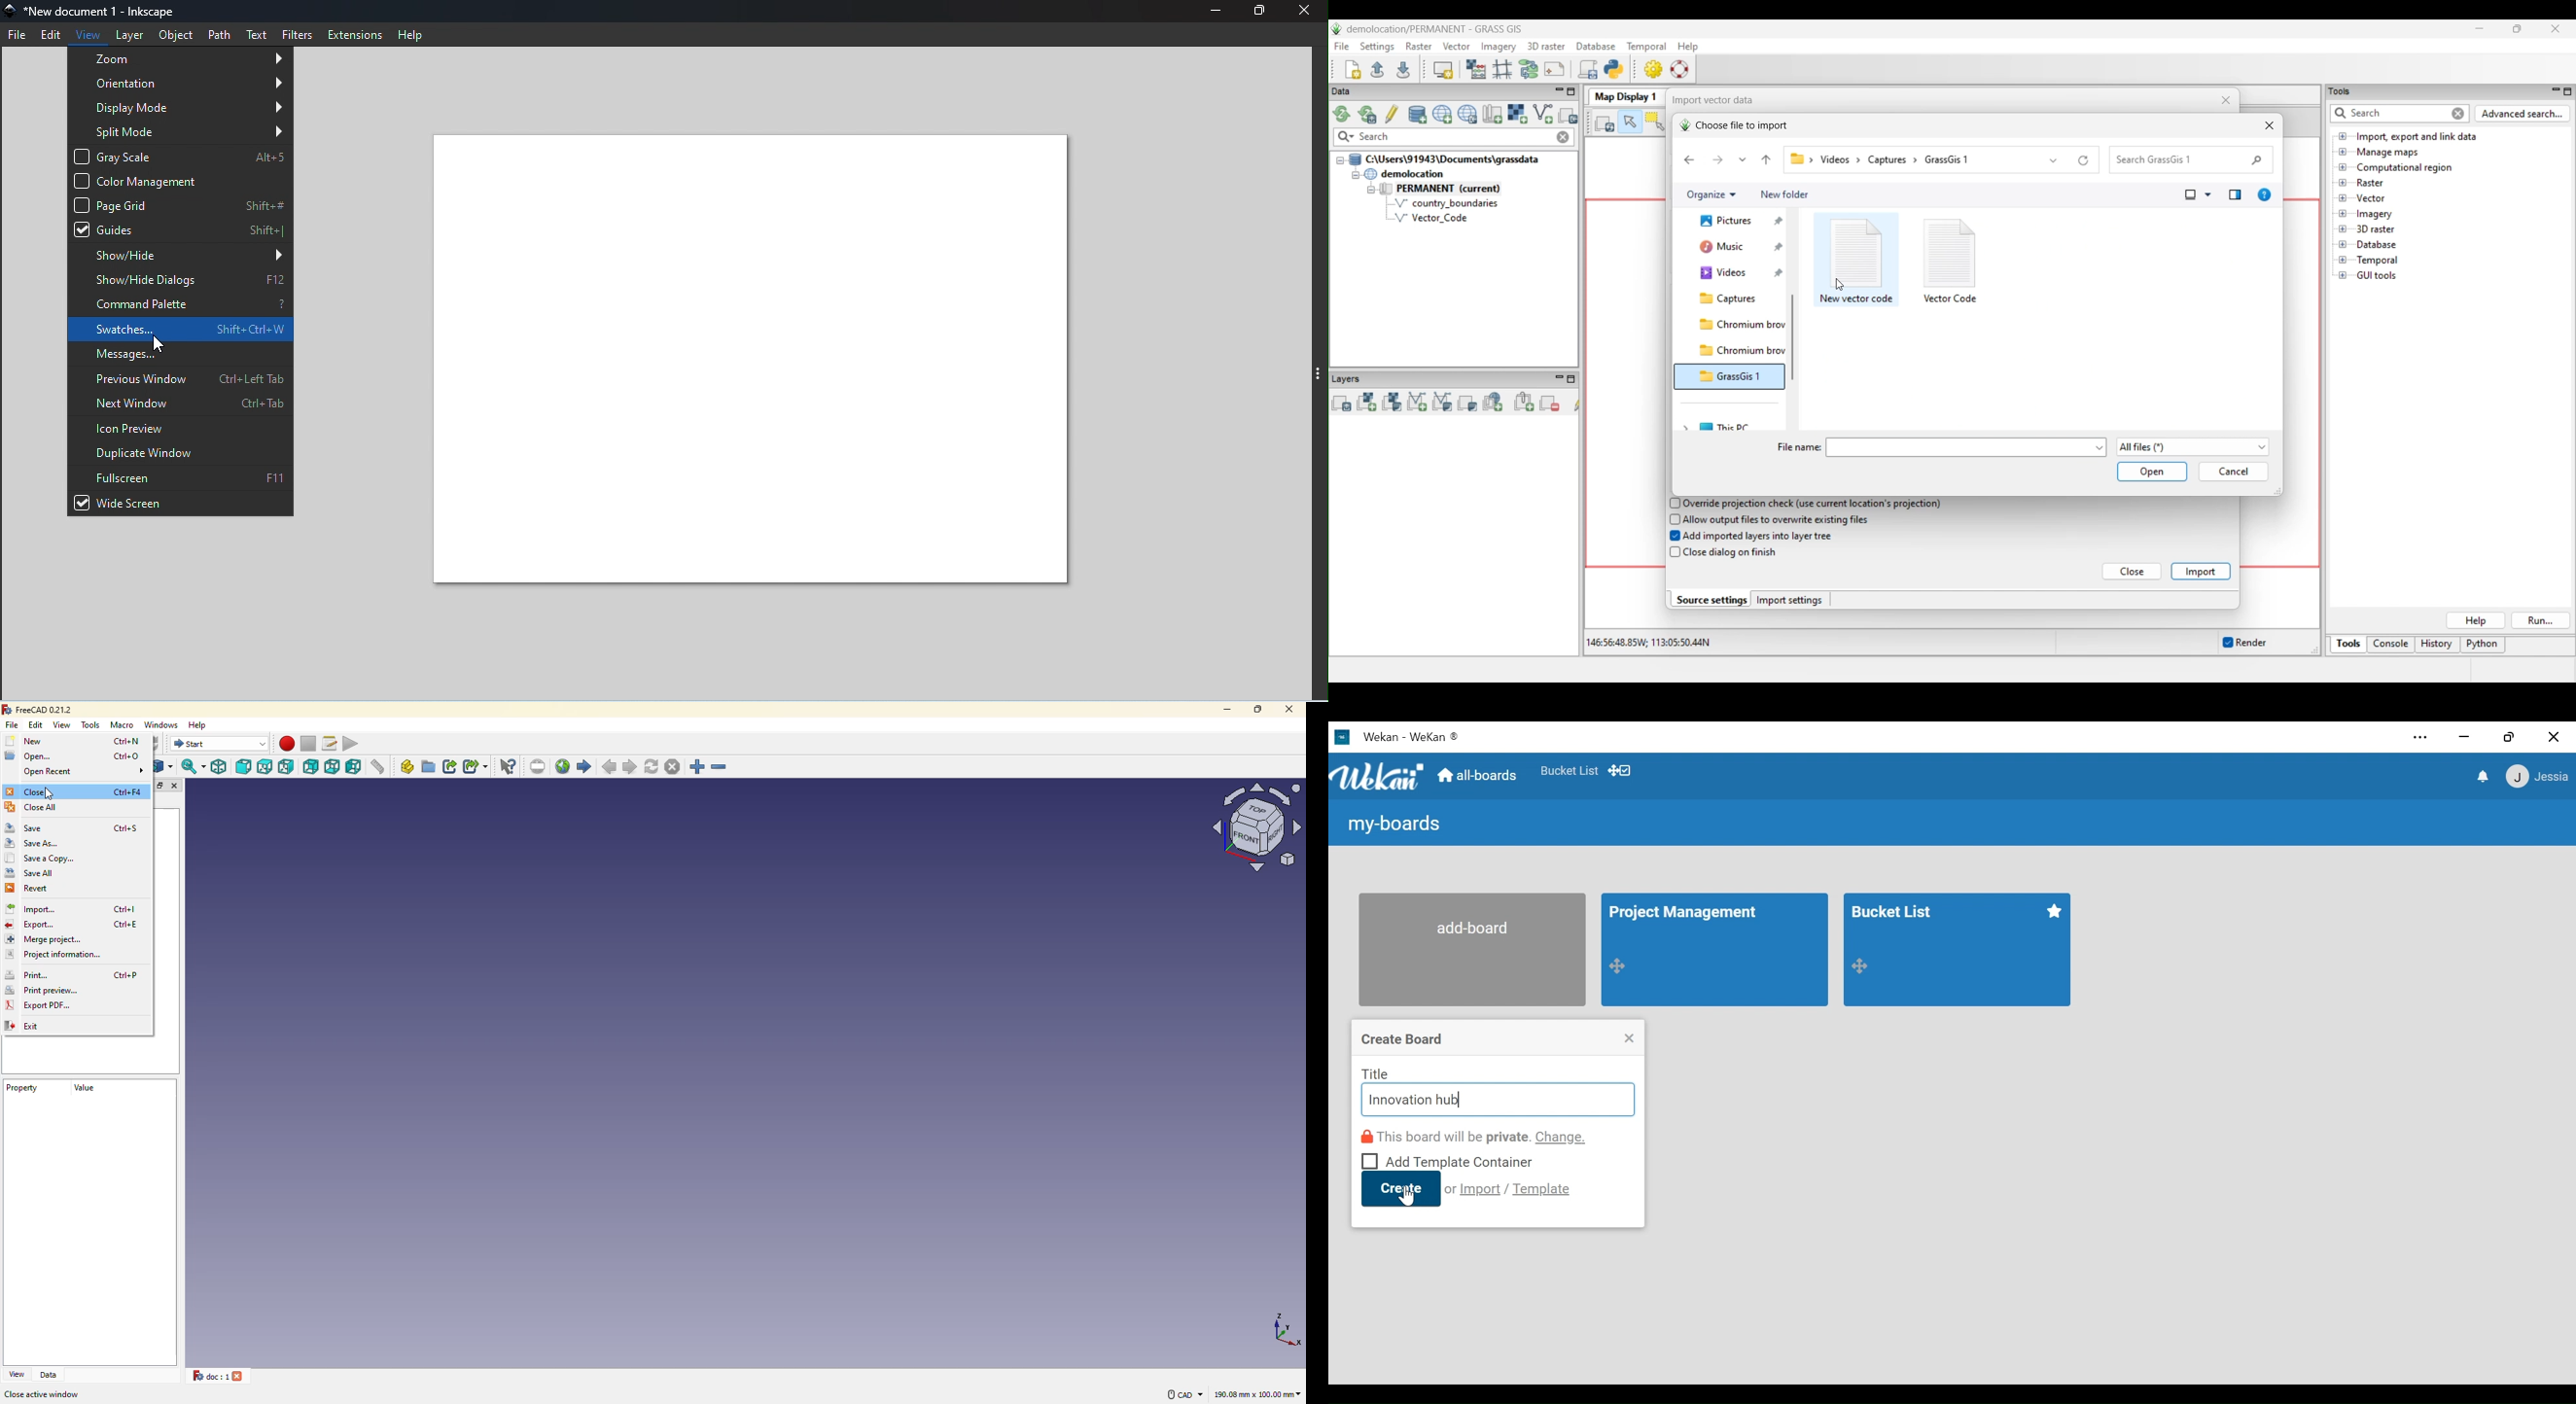 This screenshot has width=2576, height=1428. What do you see at coordinates (1307, 12) in the screenshot?
I see `Close` at bounding box center [1307, 12].